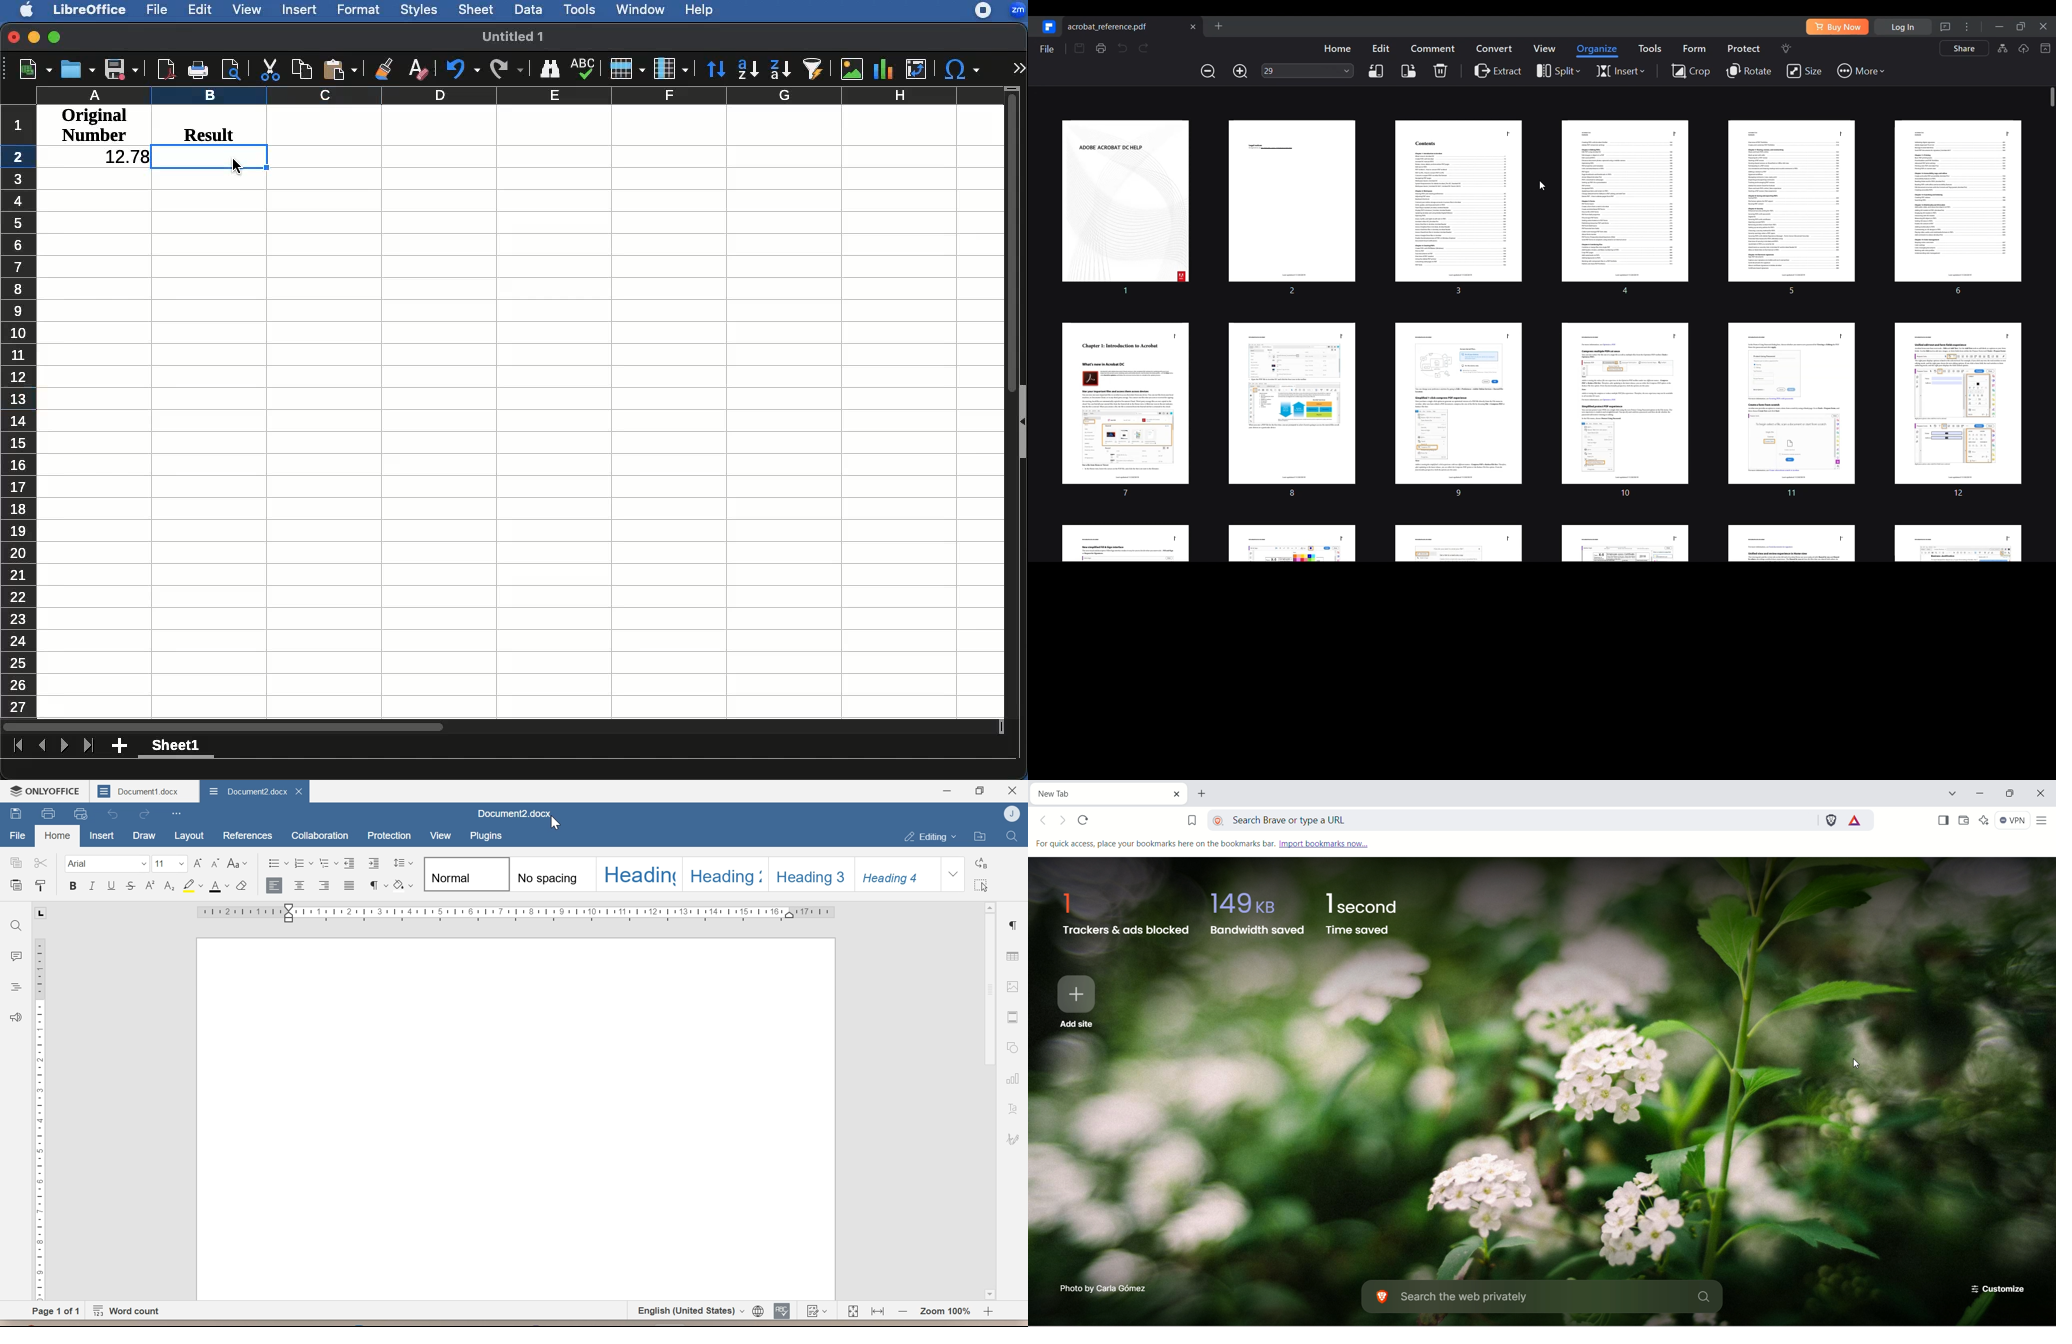  What do you see at coordinates (160, 9) in the screenshot?
I see `File` at bounding box center [160, 9].